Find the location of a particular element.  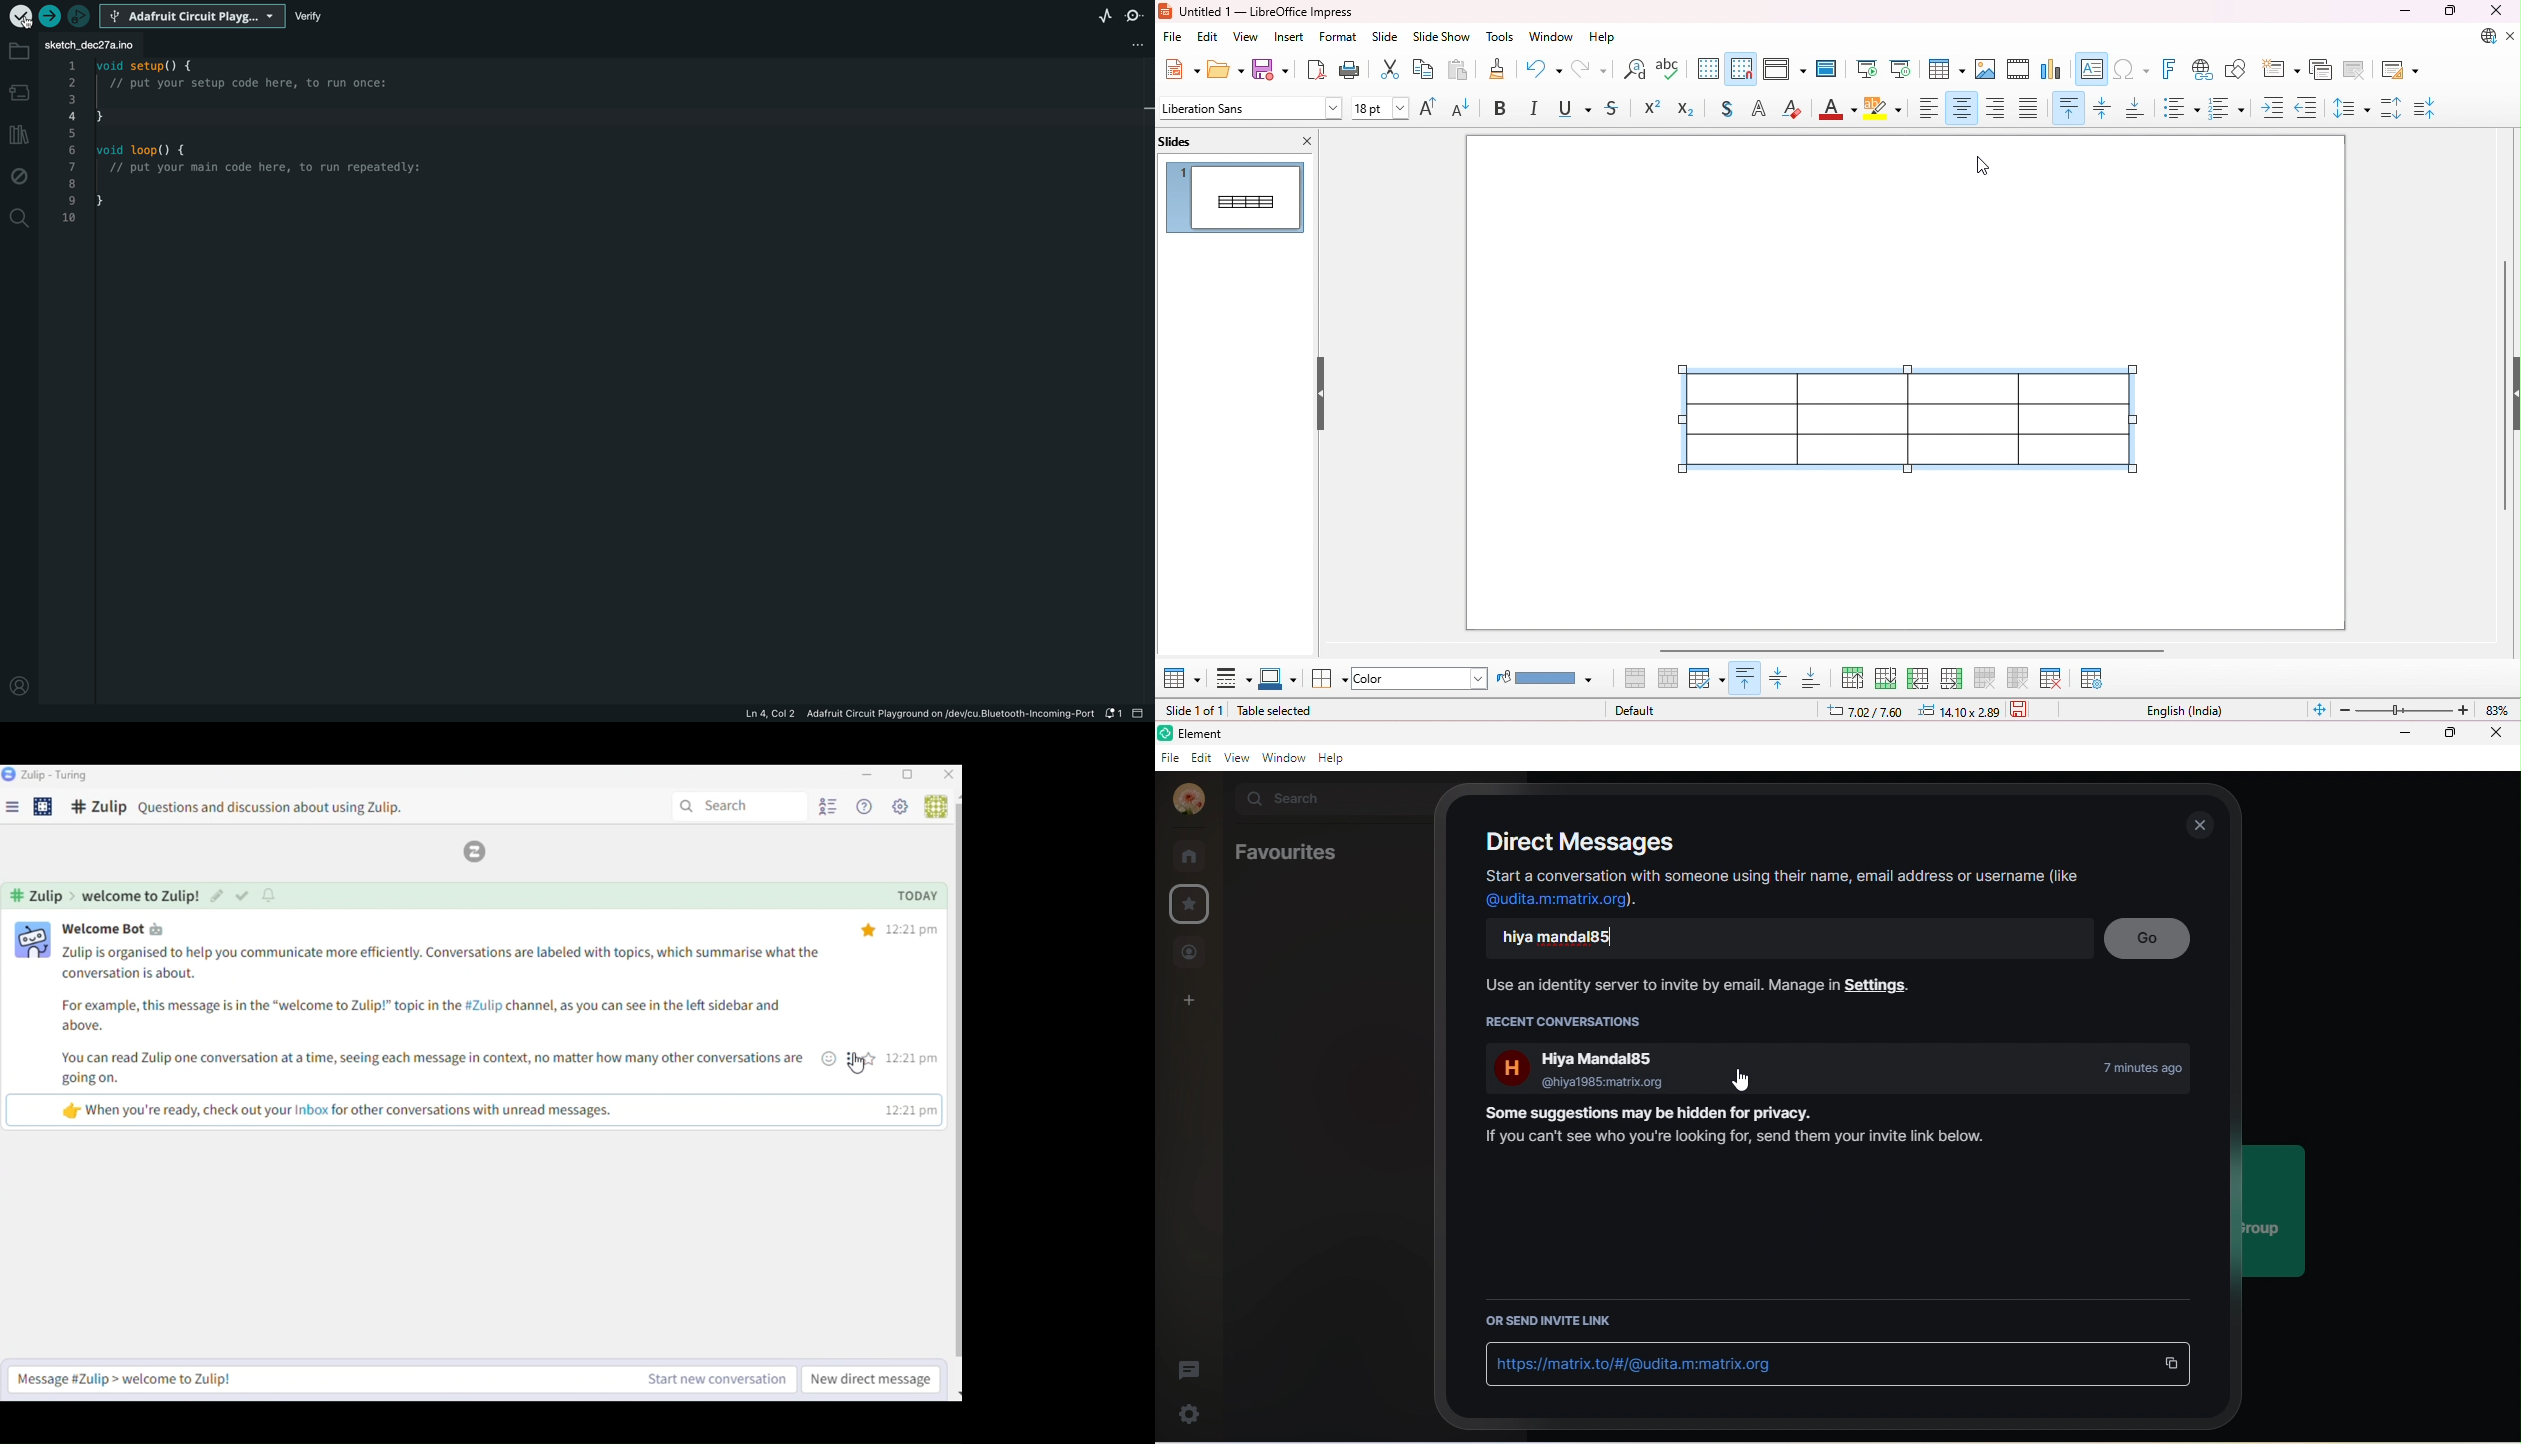

cursor and object position changed is located at coordinates (1911, 711).